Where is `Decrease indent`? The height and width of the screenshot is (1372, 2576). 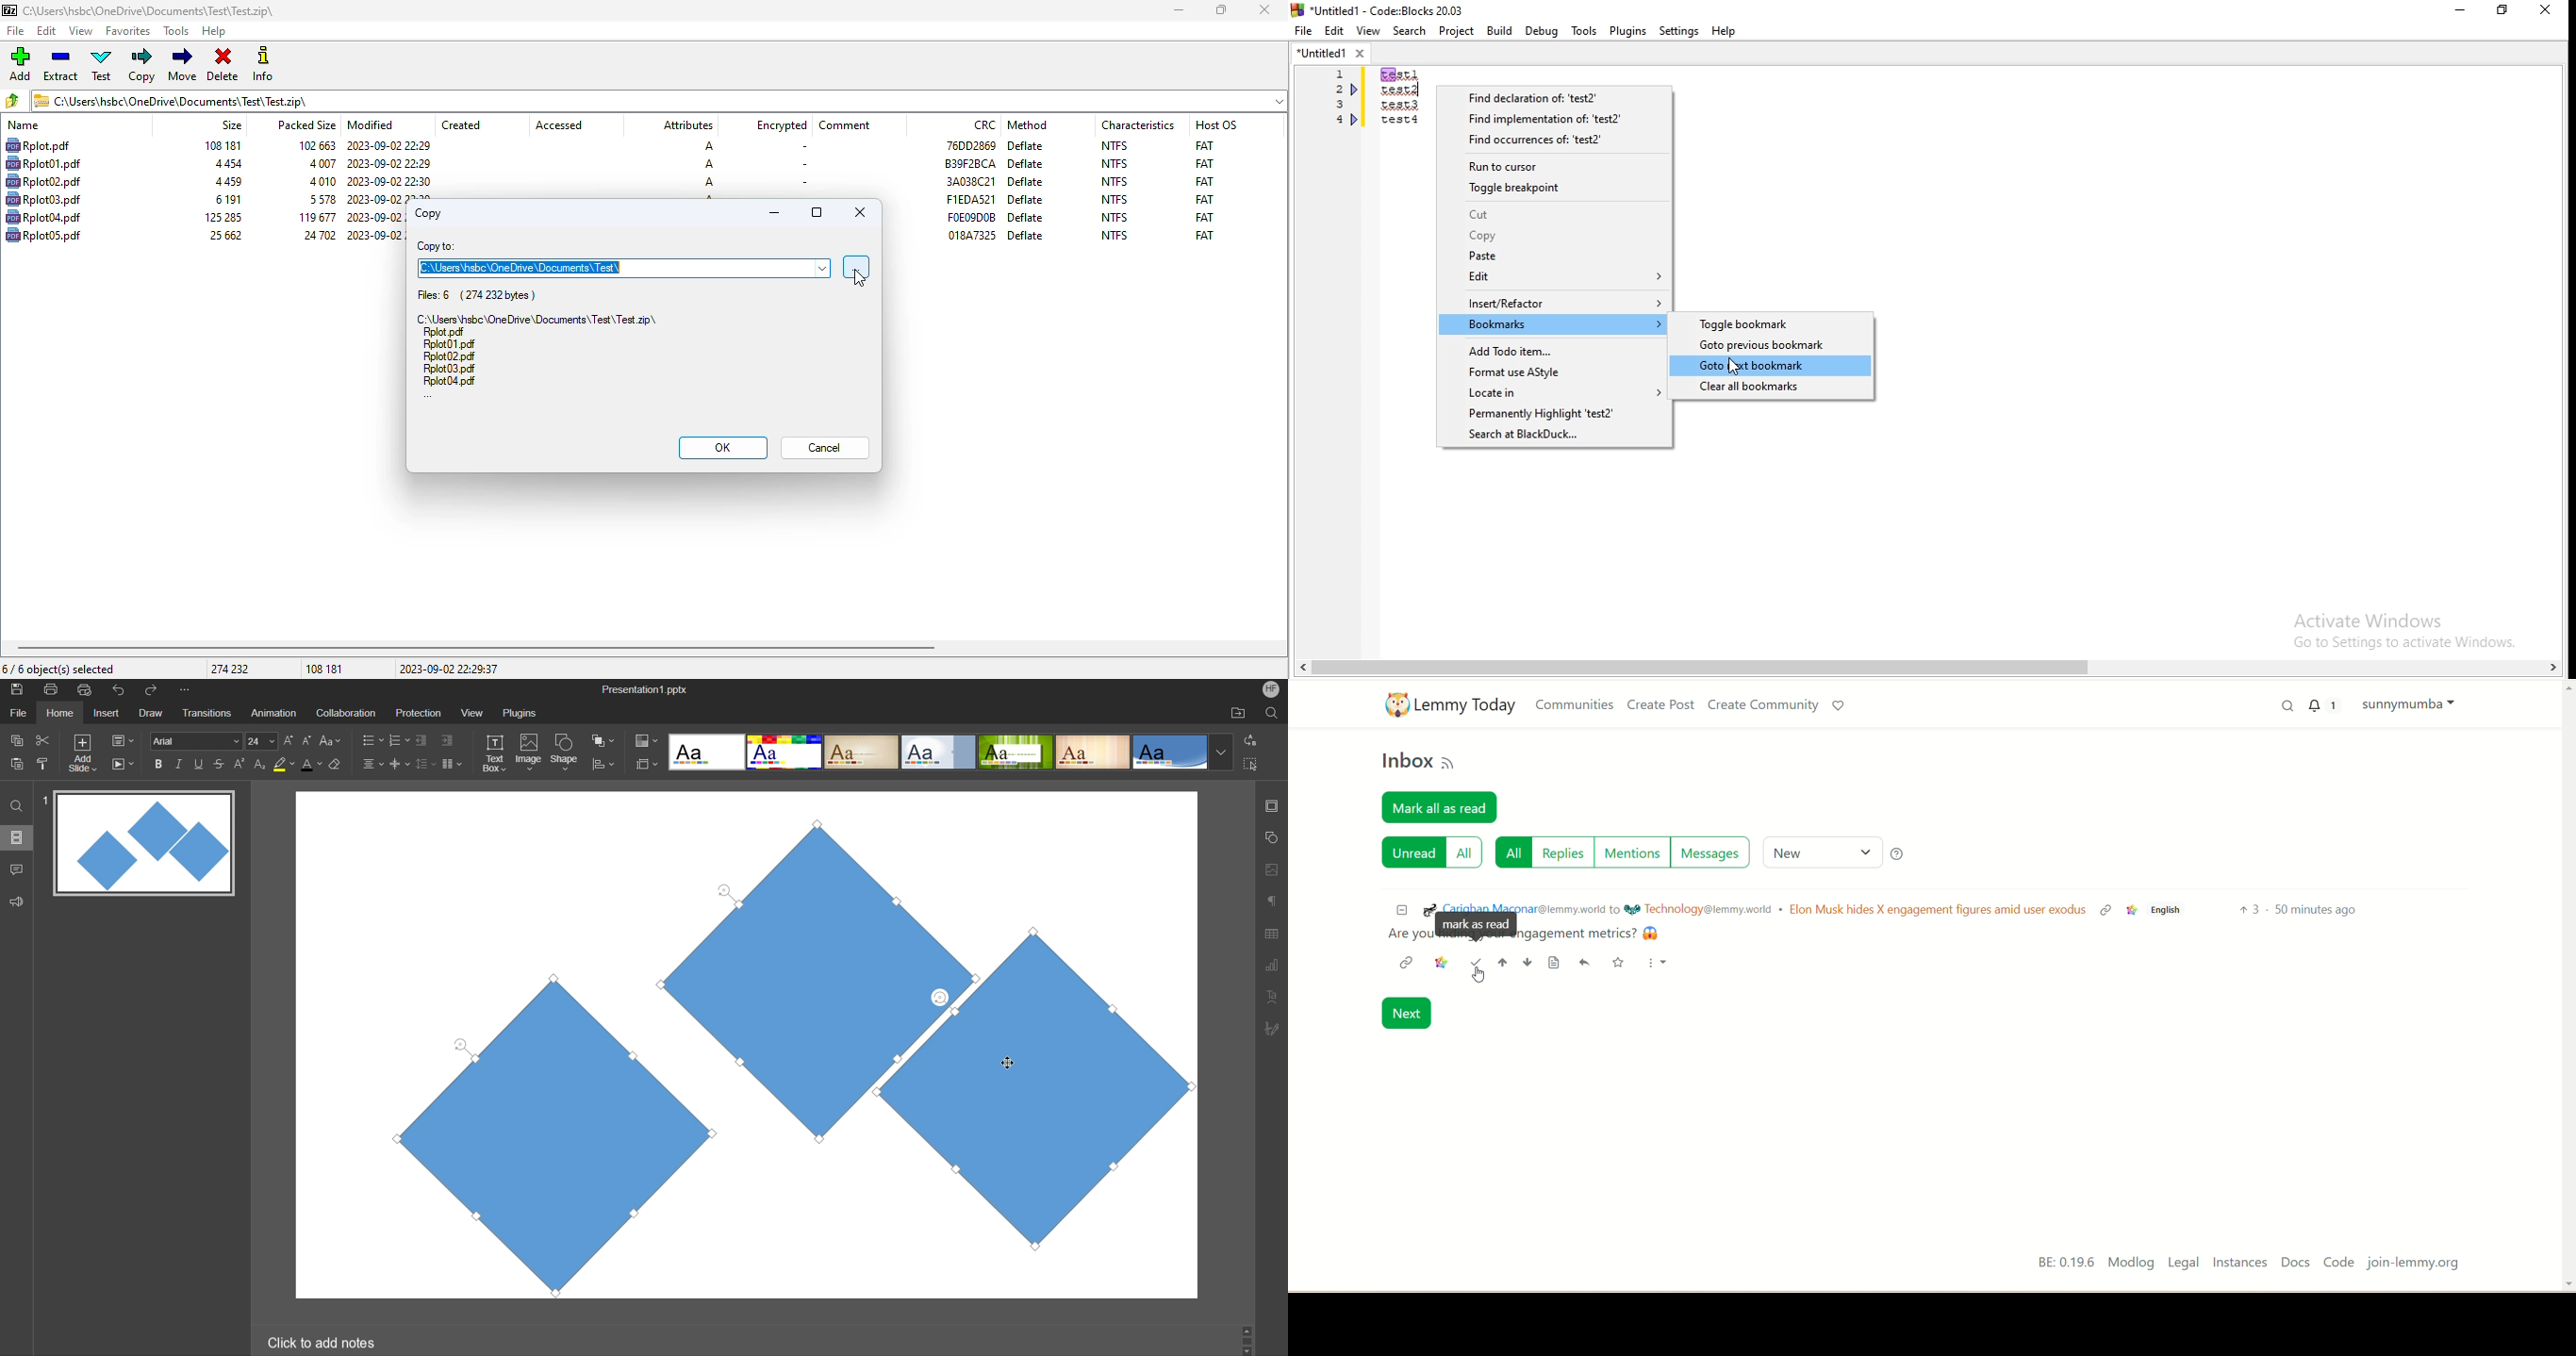
Decrease indent is located at coordinates (424, 742).